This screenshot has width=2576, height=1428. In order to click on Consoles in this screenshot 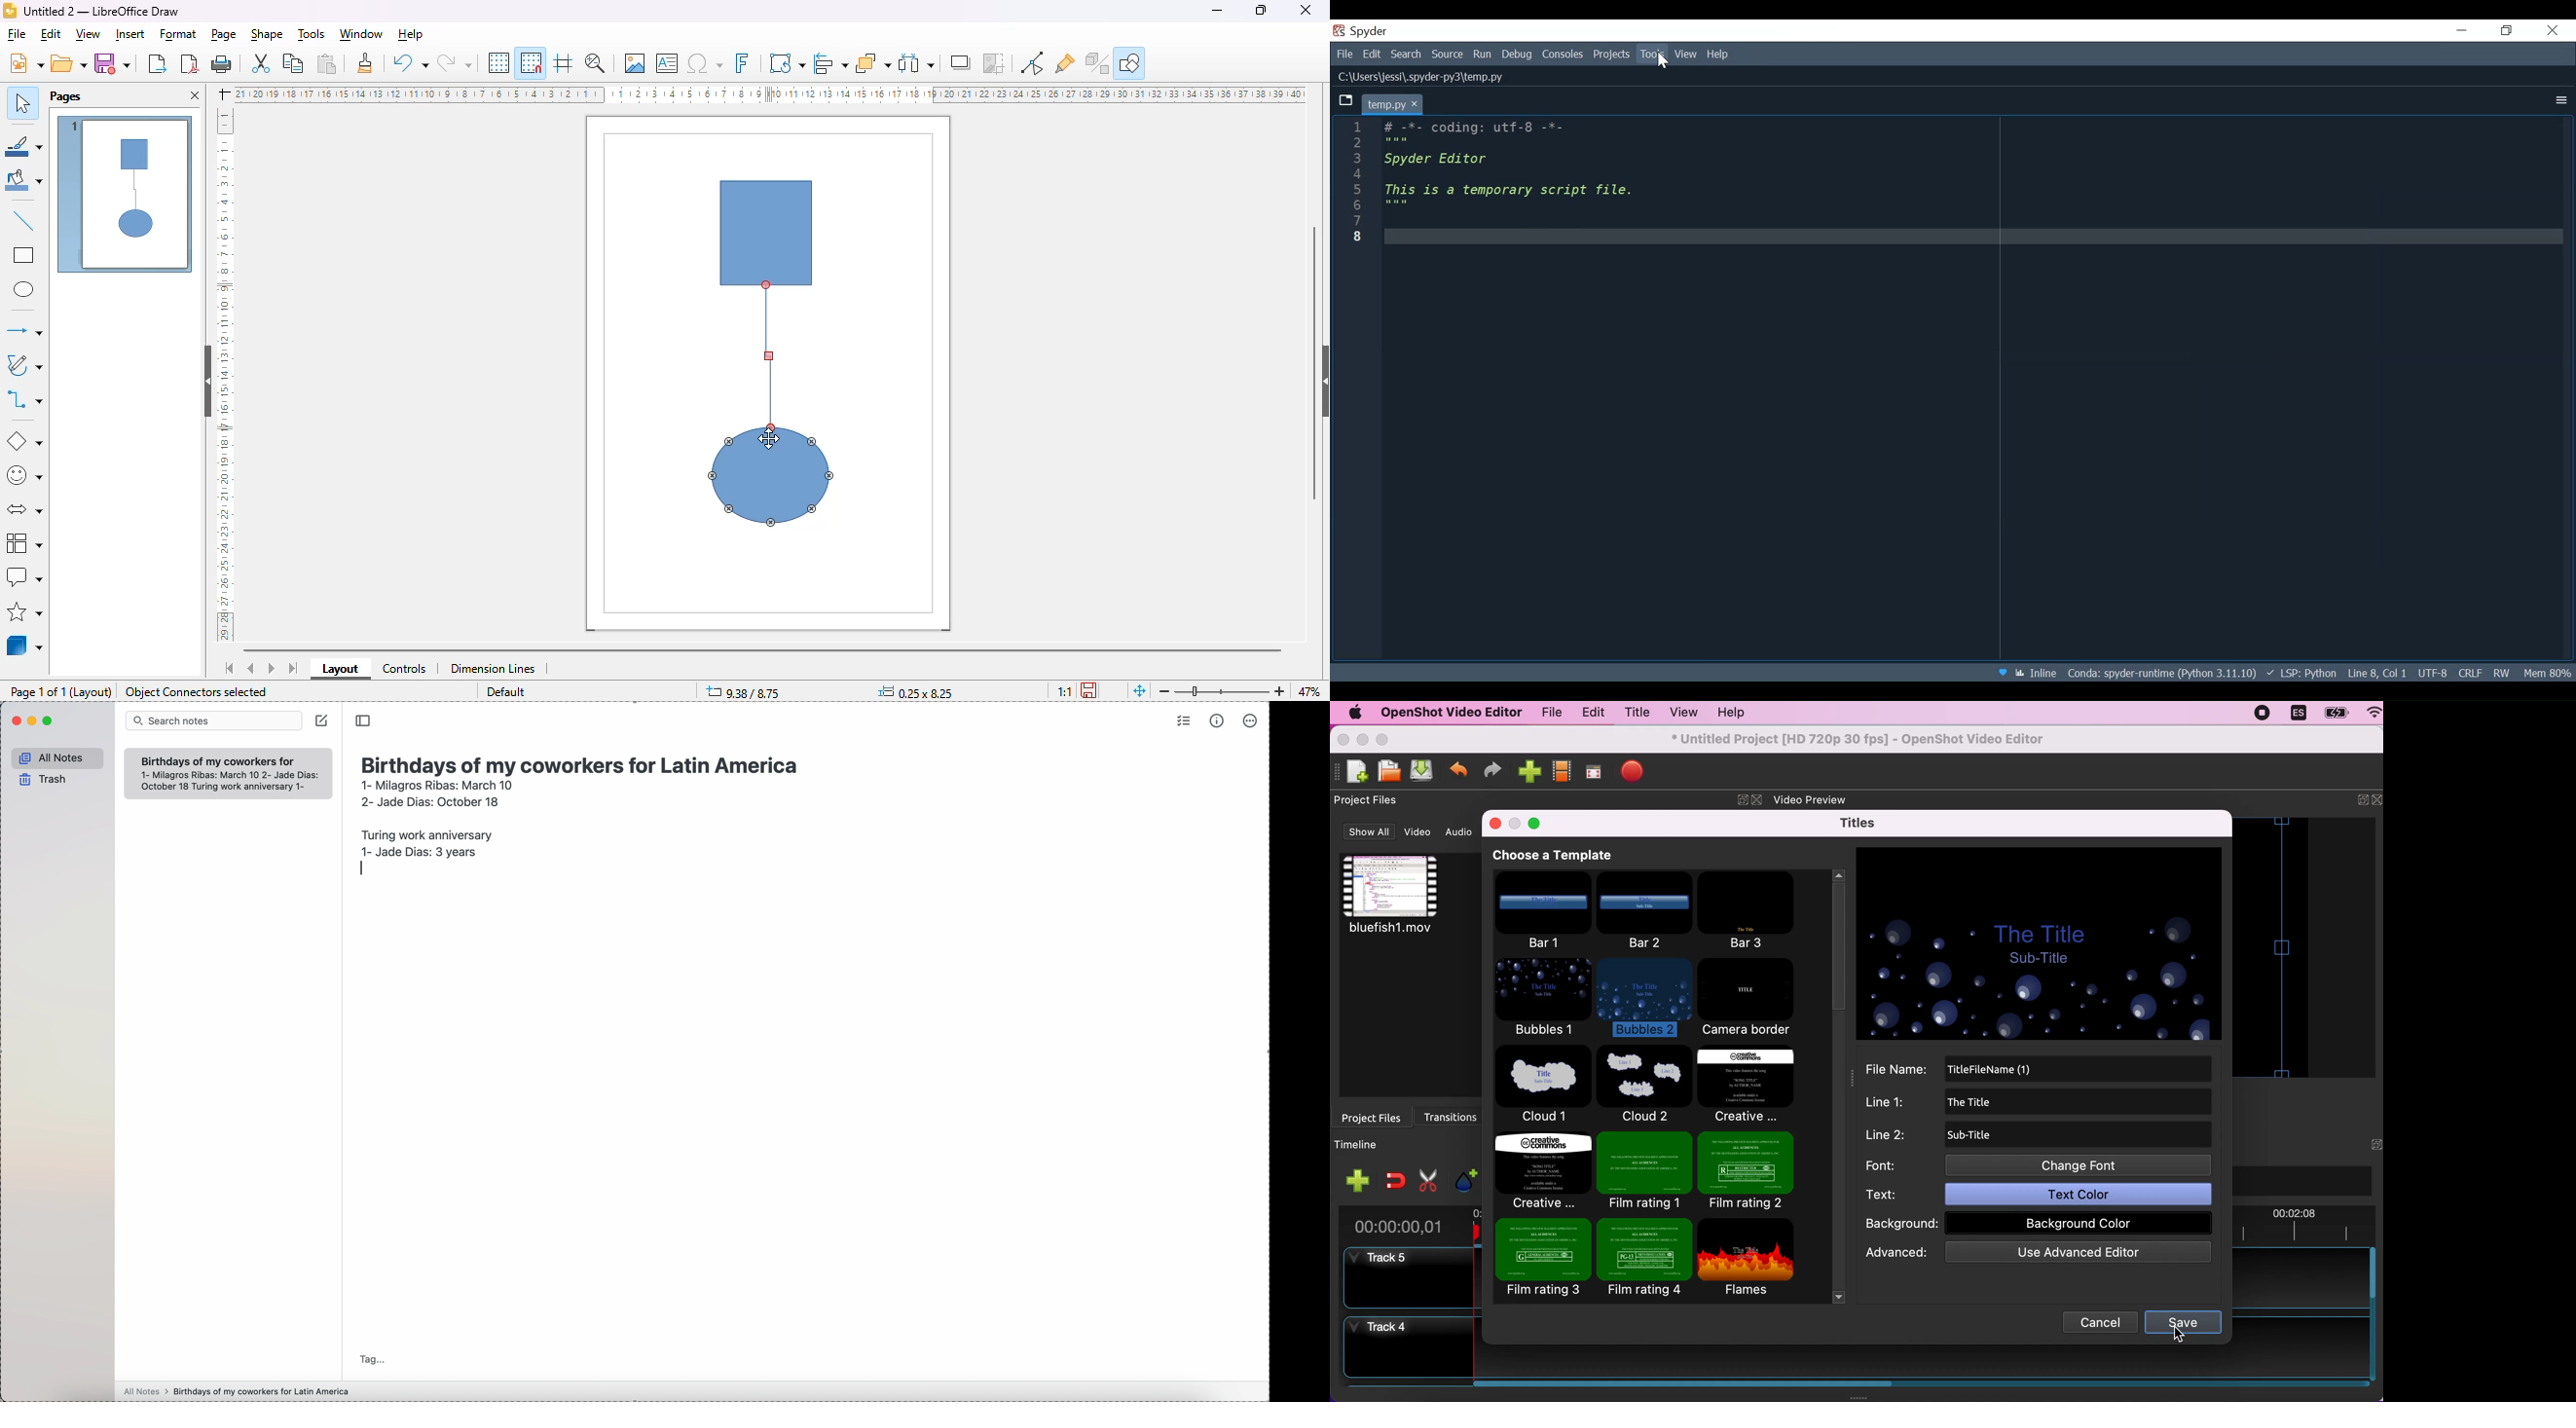, I will do `click(1562, 55)`.